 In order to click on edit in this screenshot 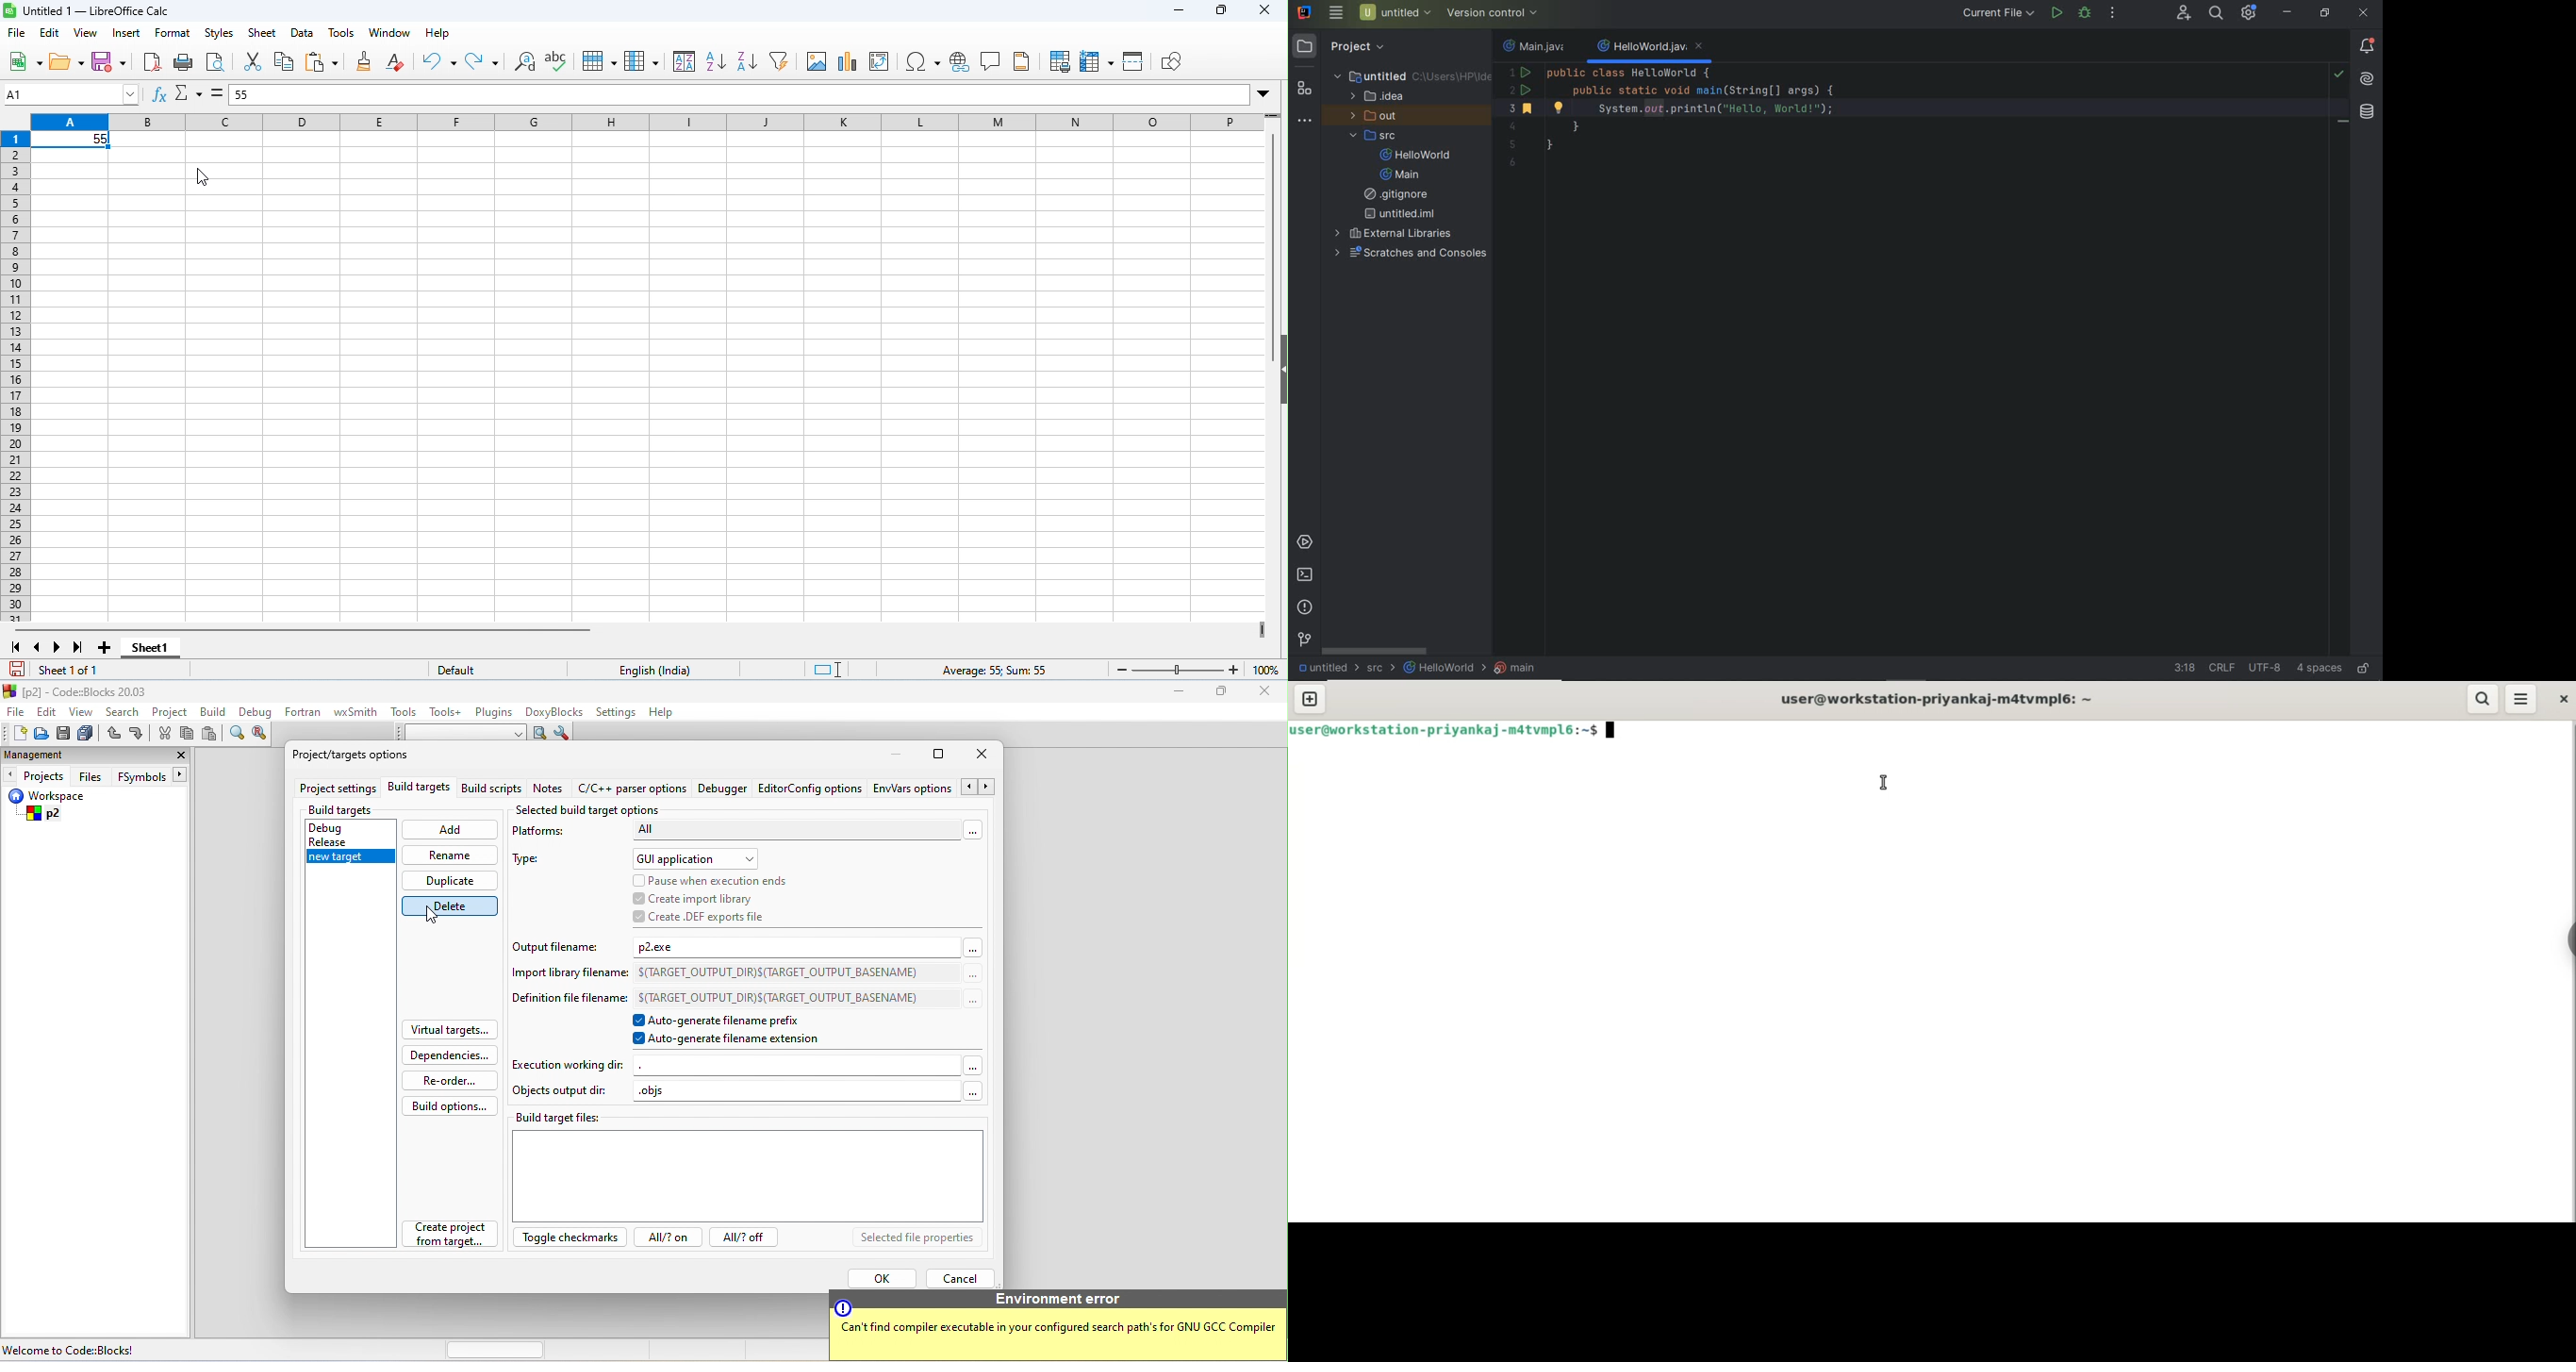, I will do `click(50, 33)`.